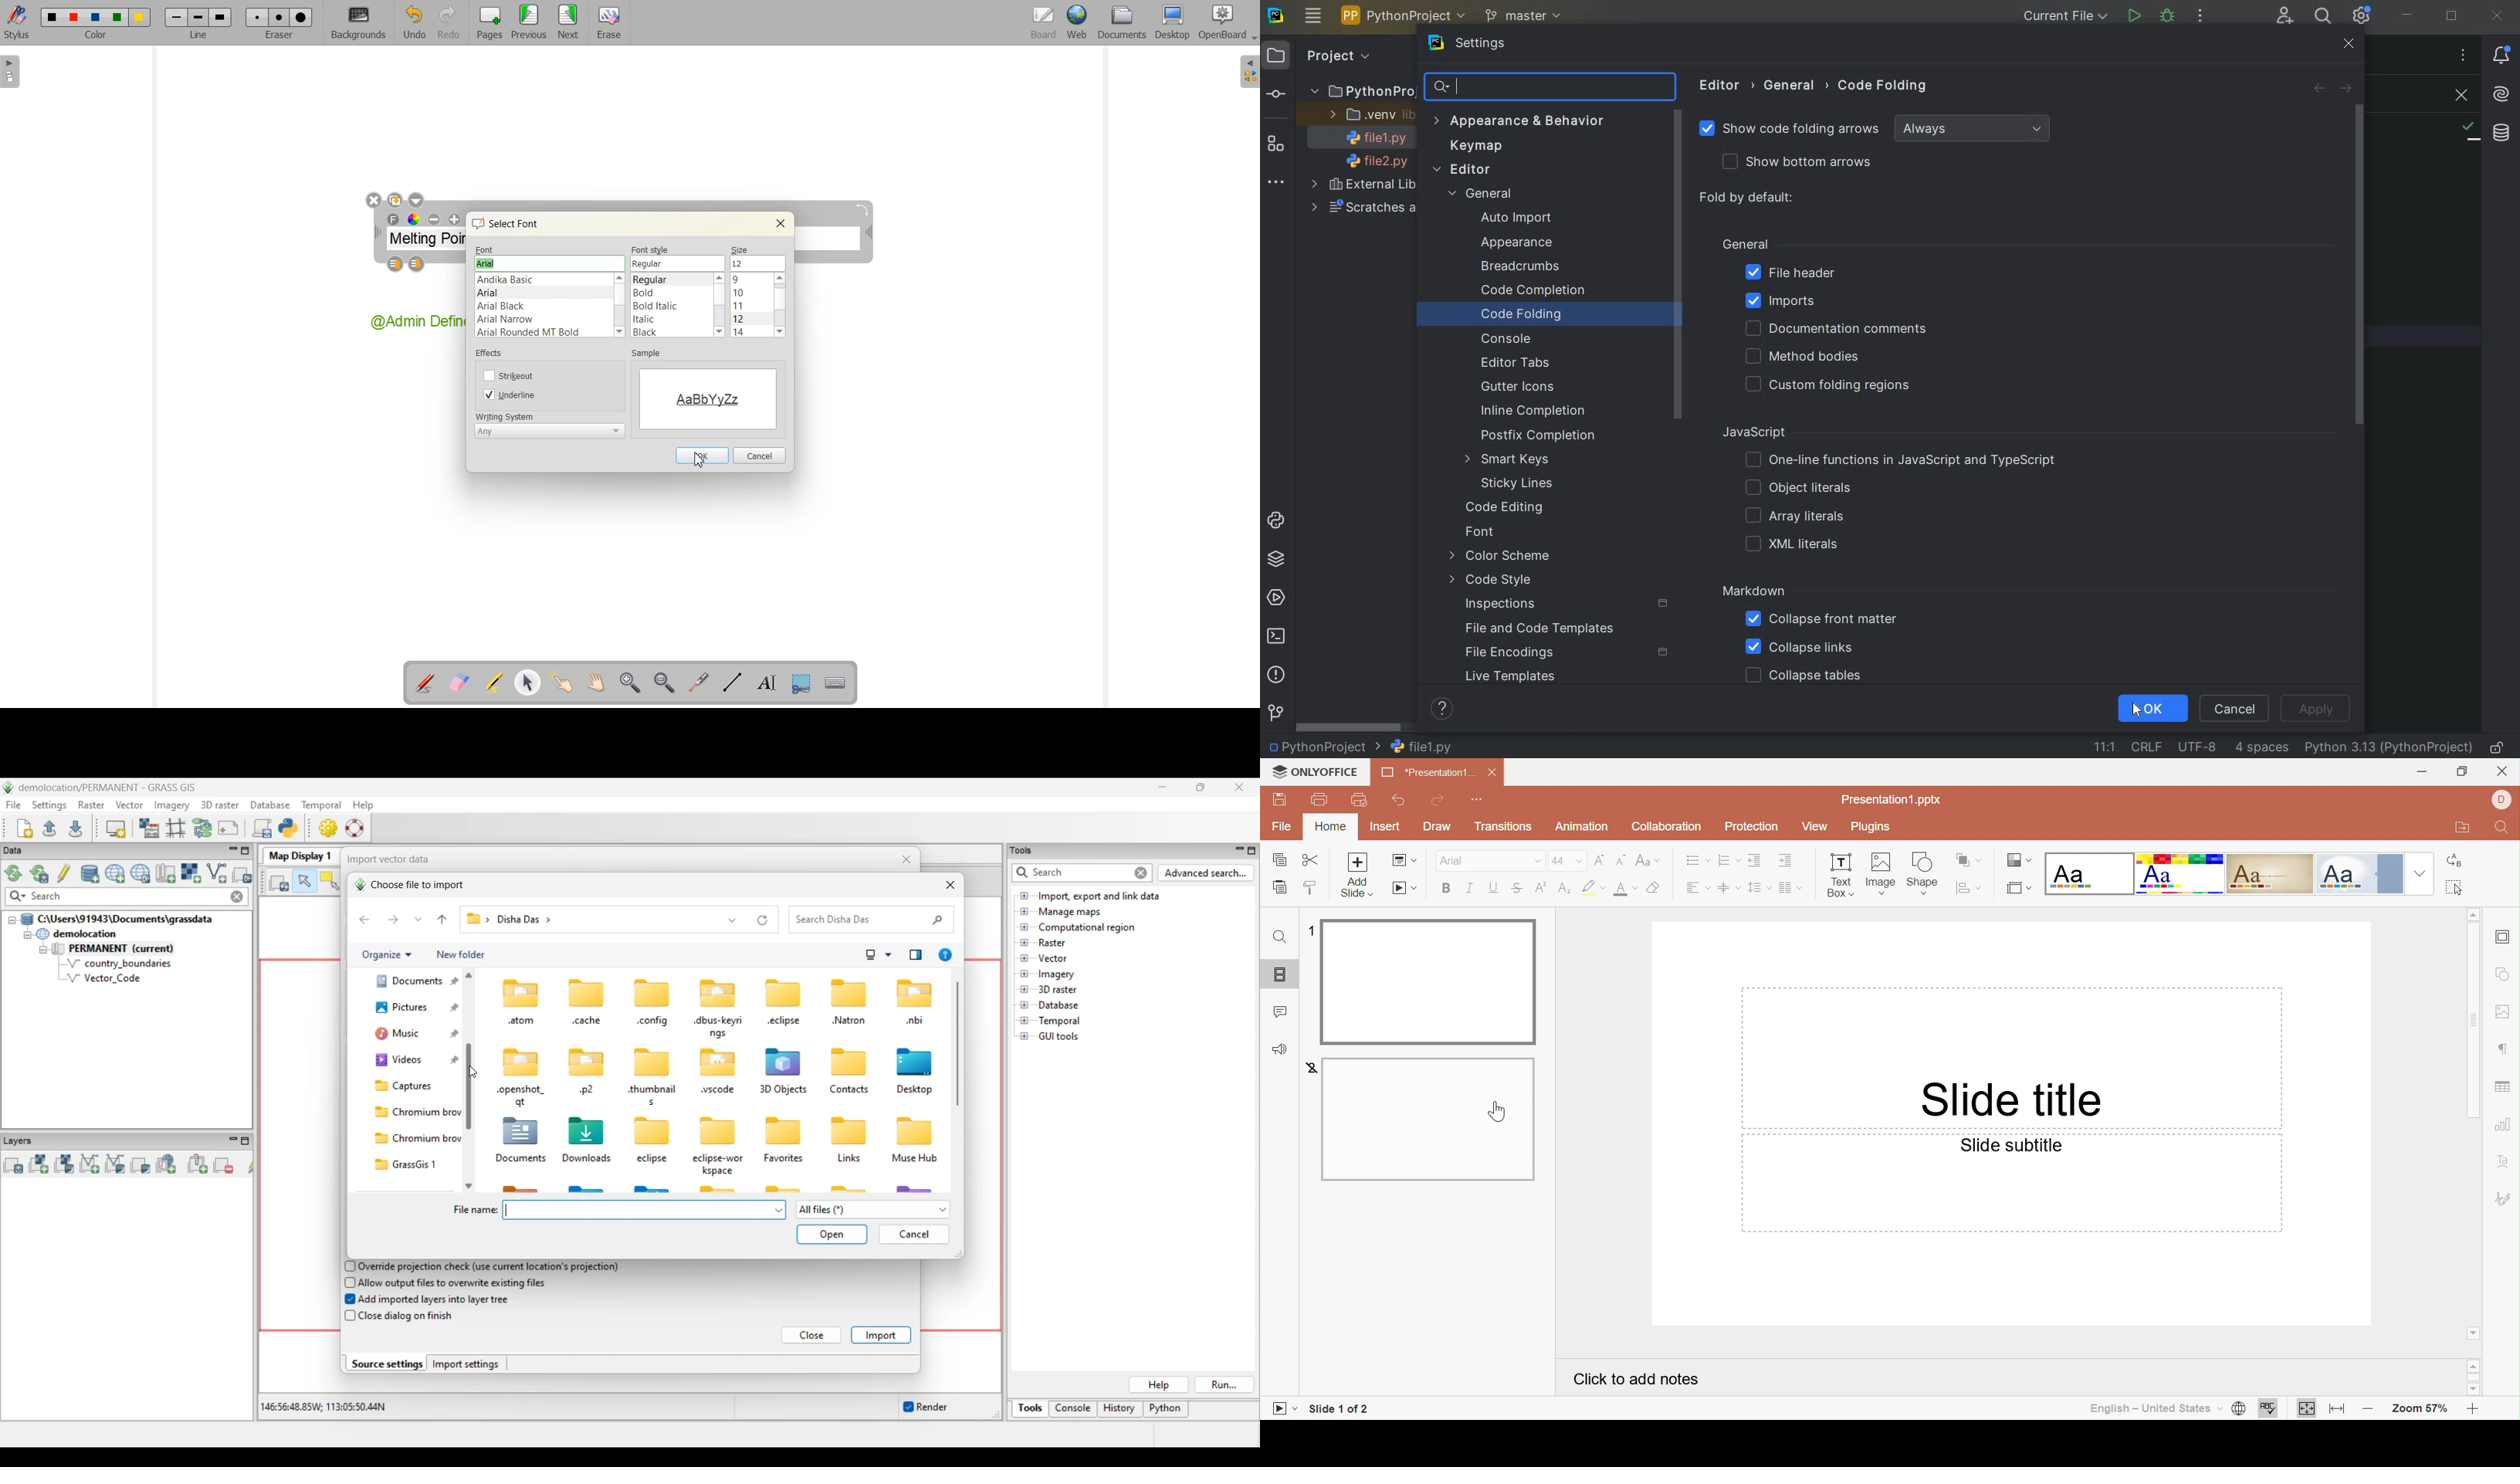 This screenshot has width=2520, height=1484. What do you see at coordinates (12, 72) in the screenshot?
I see `Sidebar` at bounding box center [12, 72].